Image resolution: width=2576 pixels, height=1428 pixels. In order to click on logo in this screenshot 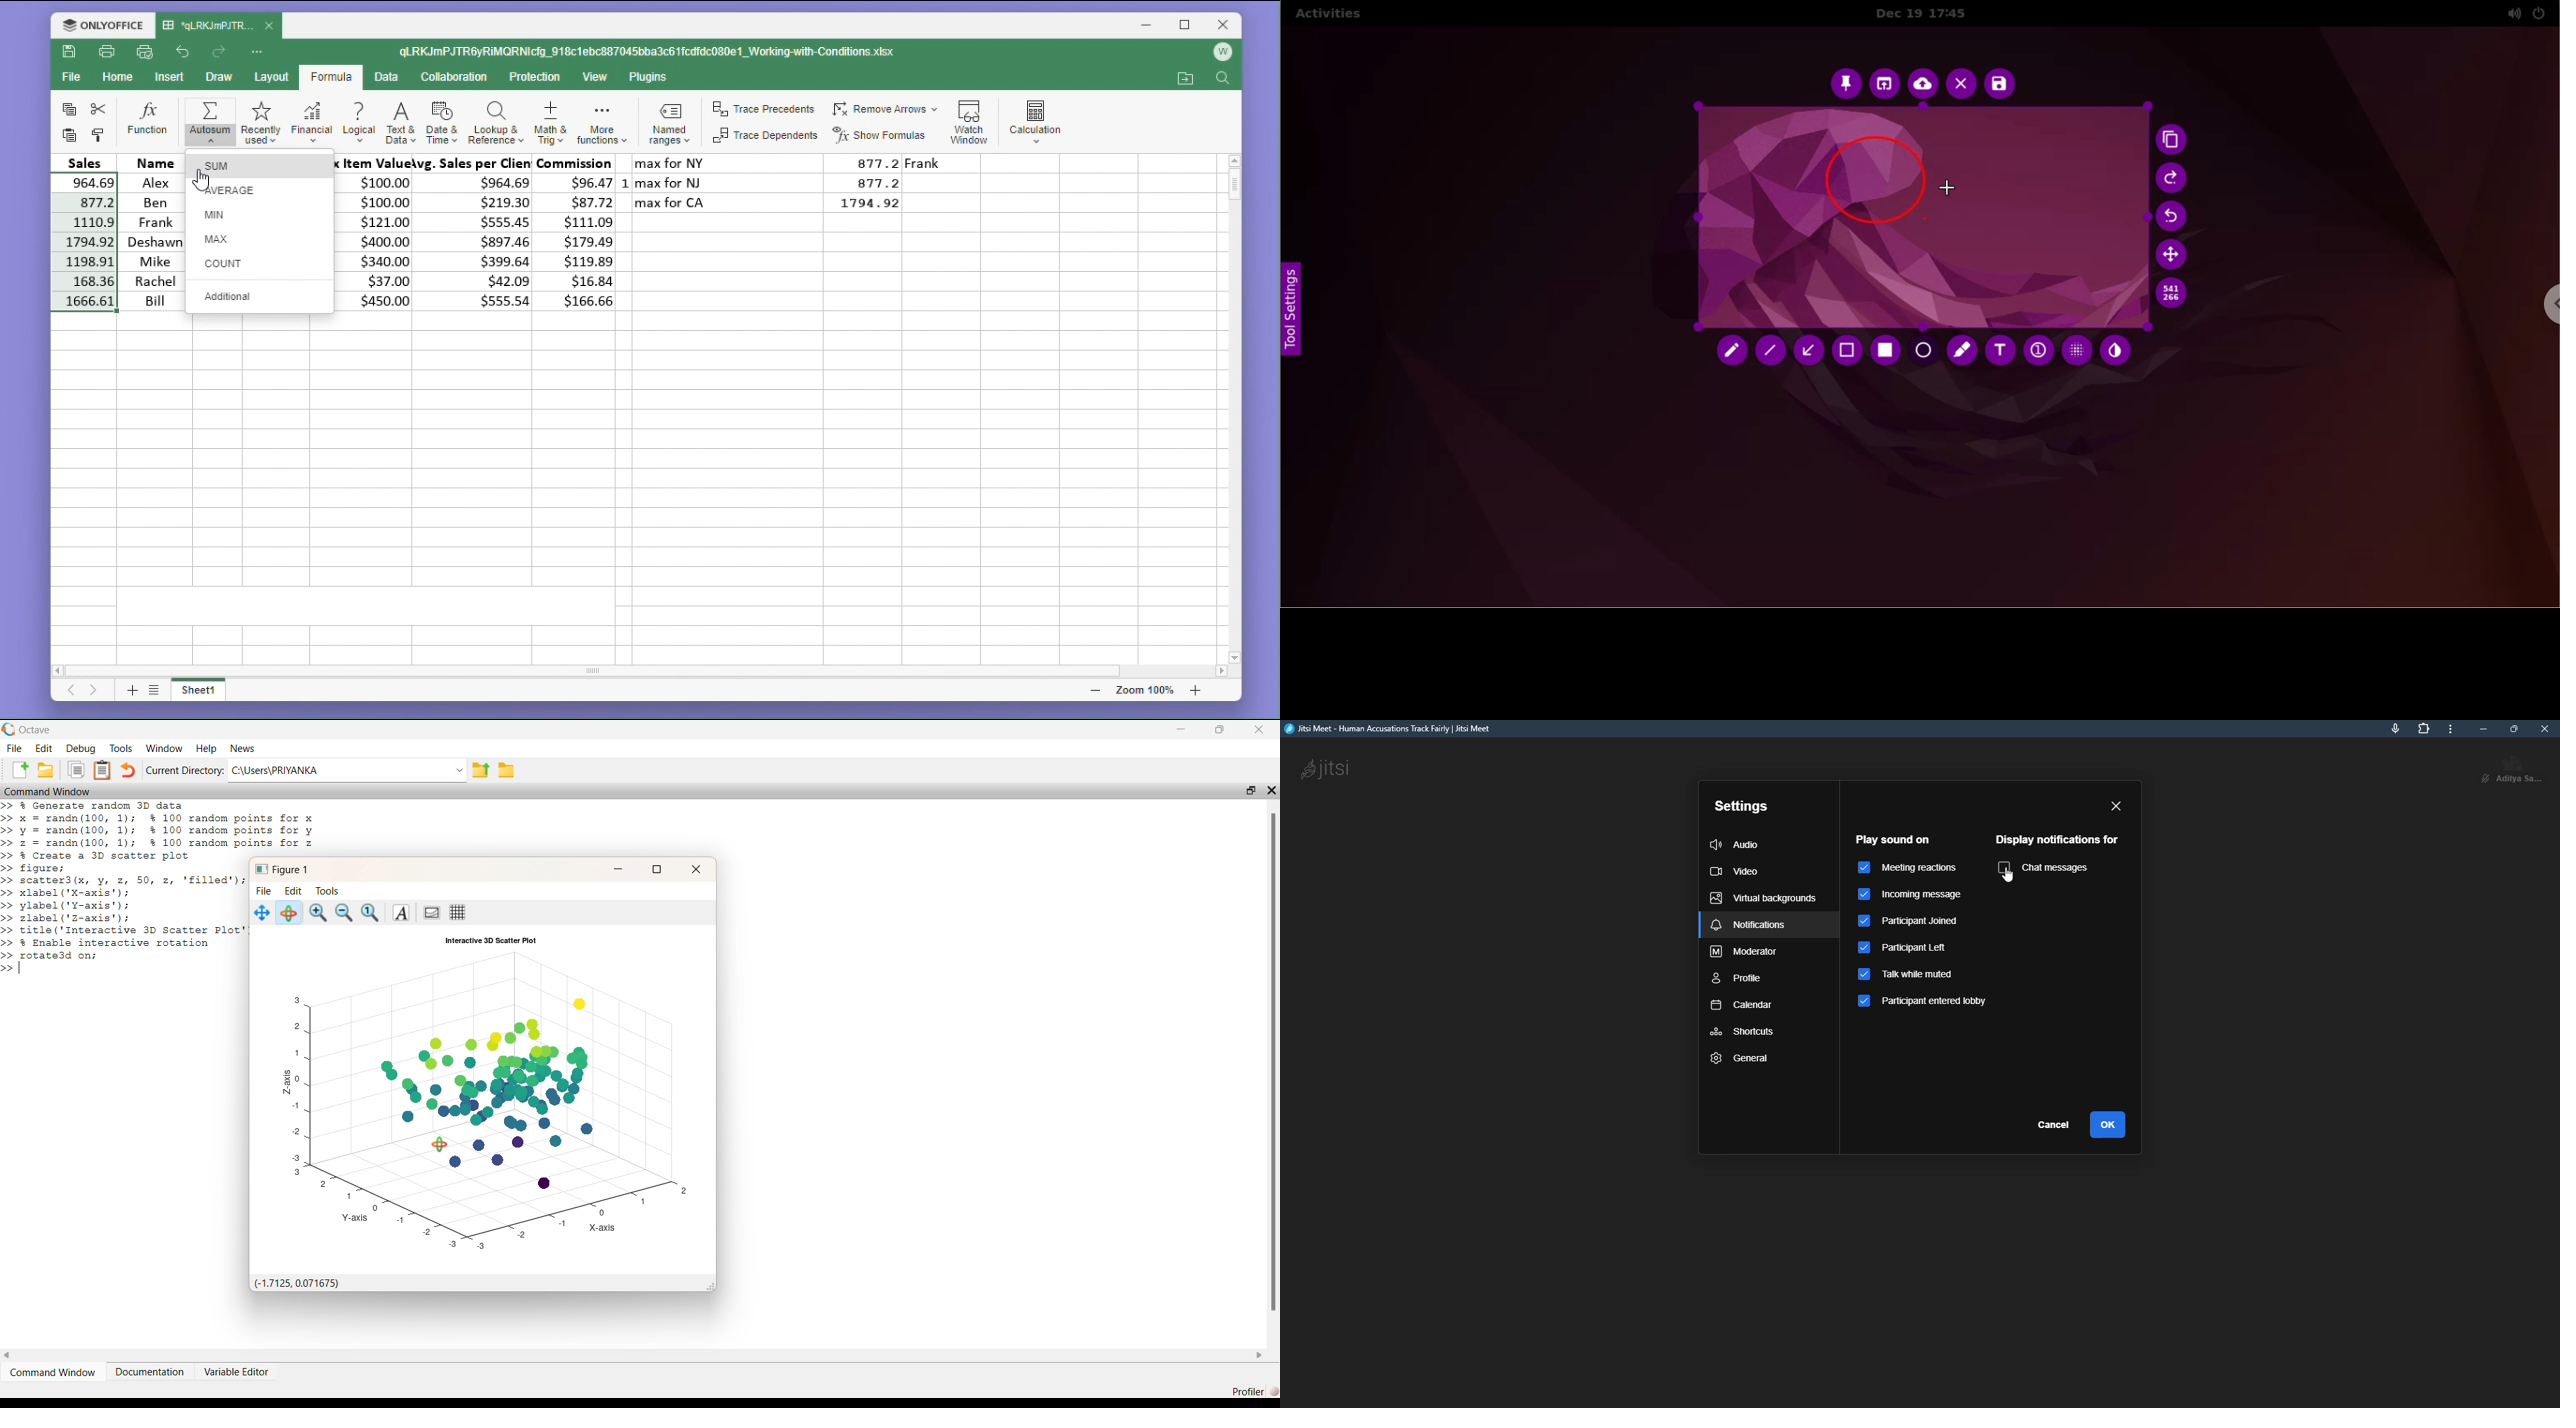, I will do `click(9, 729)`.